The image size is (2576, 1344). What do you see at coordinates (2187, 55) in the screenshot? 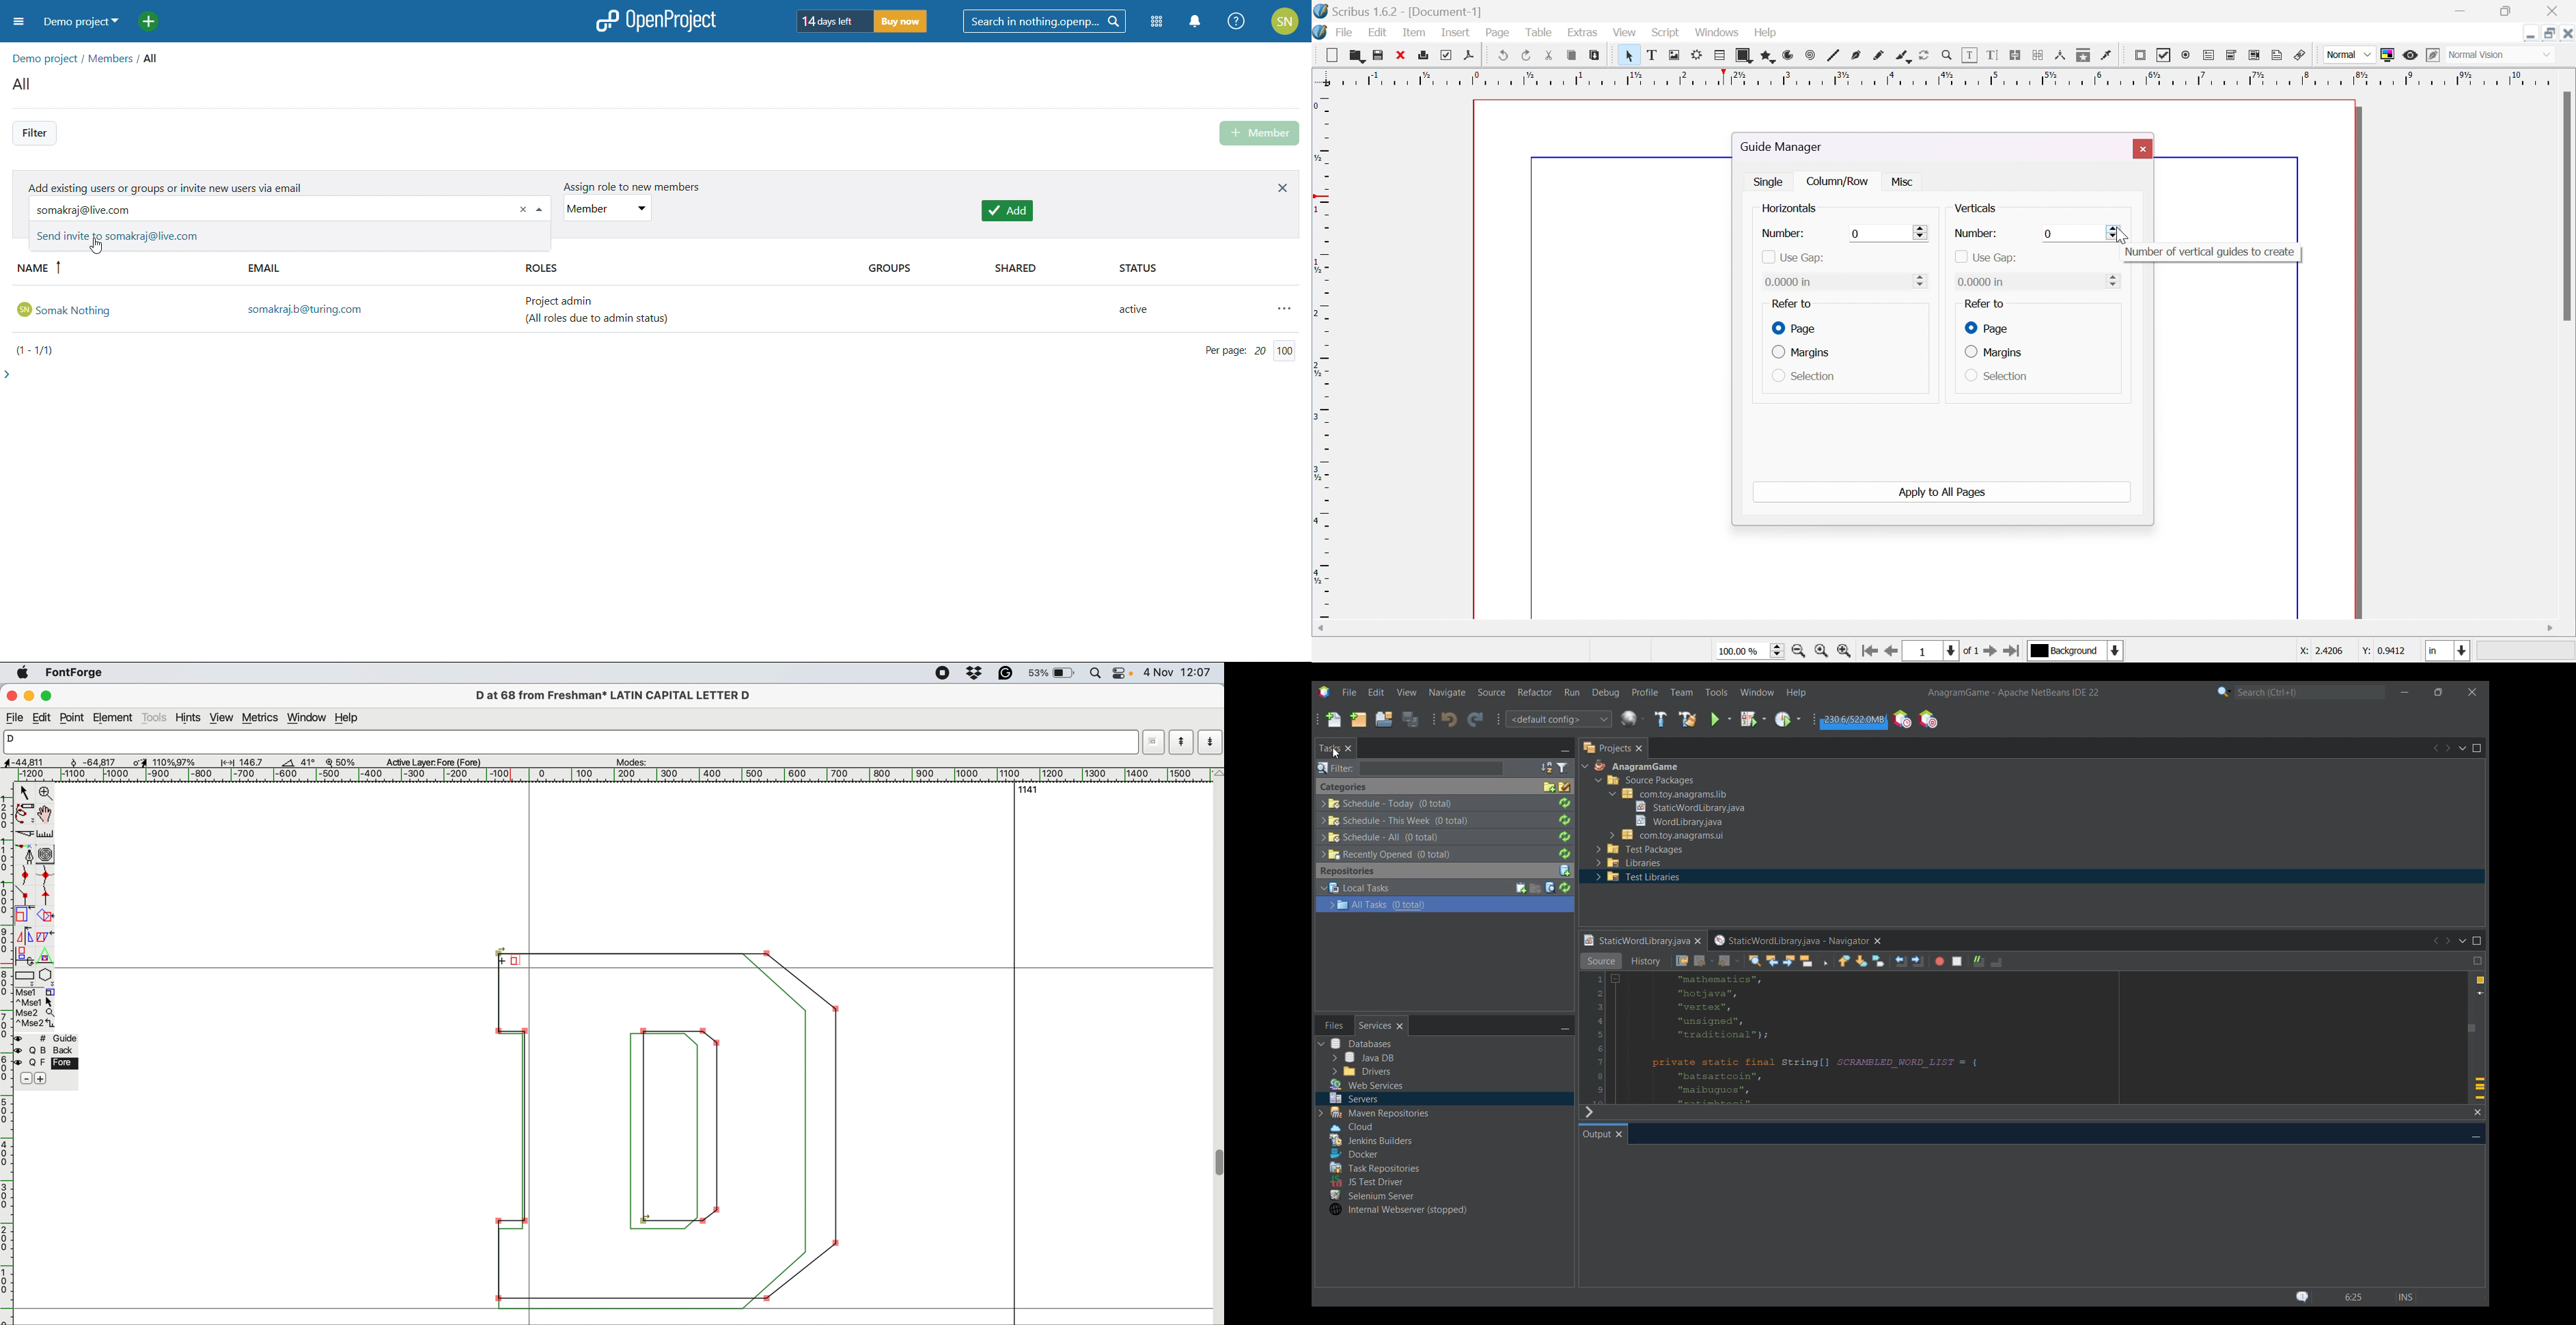
I see `PDF radio button` at bounding box center [2187, 55].